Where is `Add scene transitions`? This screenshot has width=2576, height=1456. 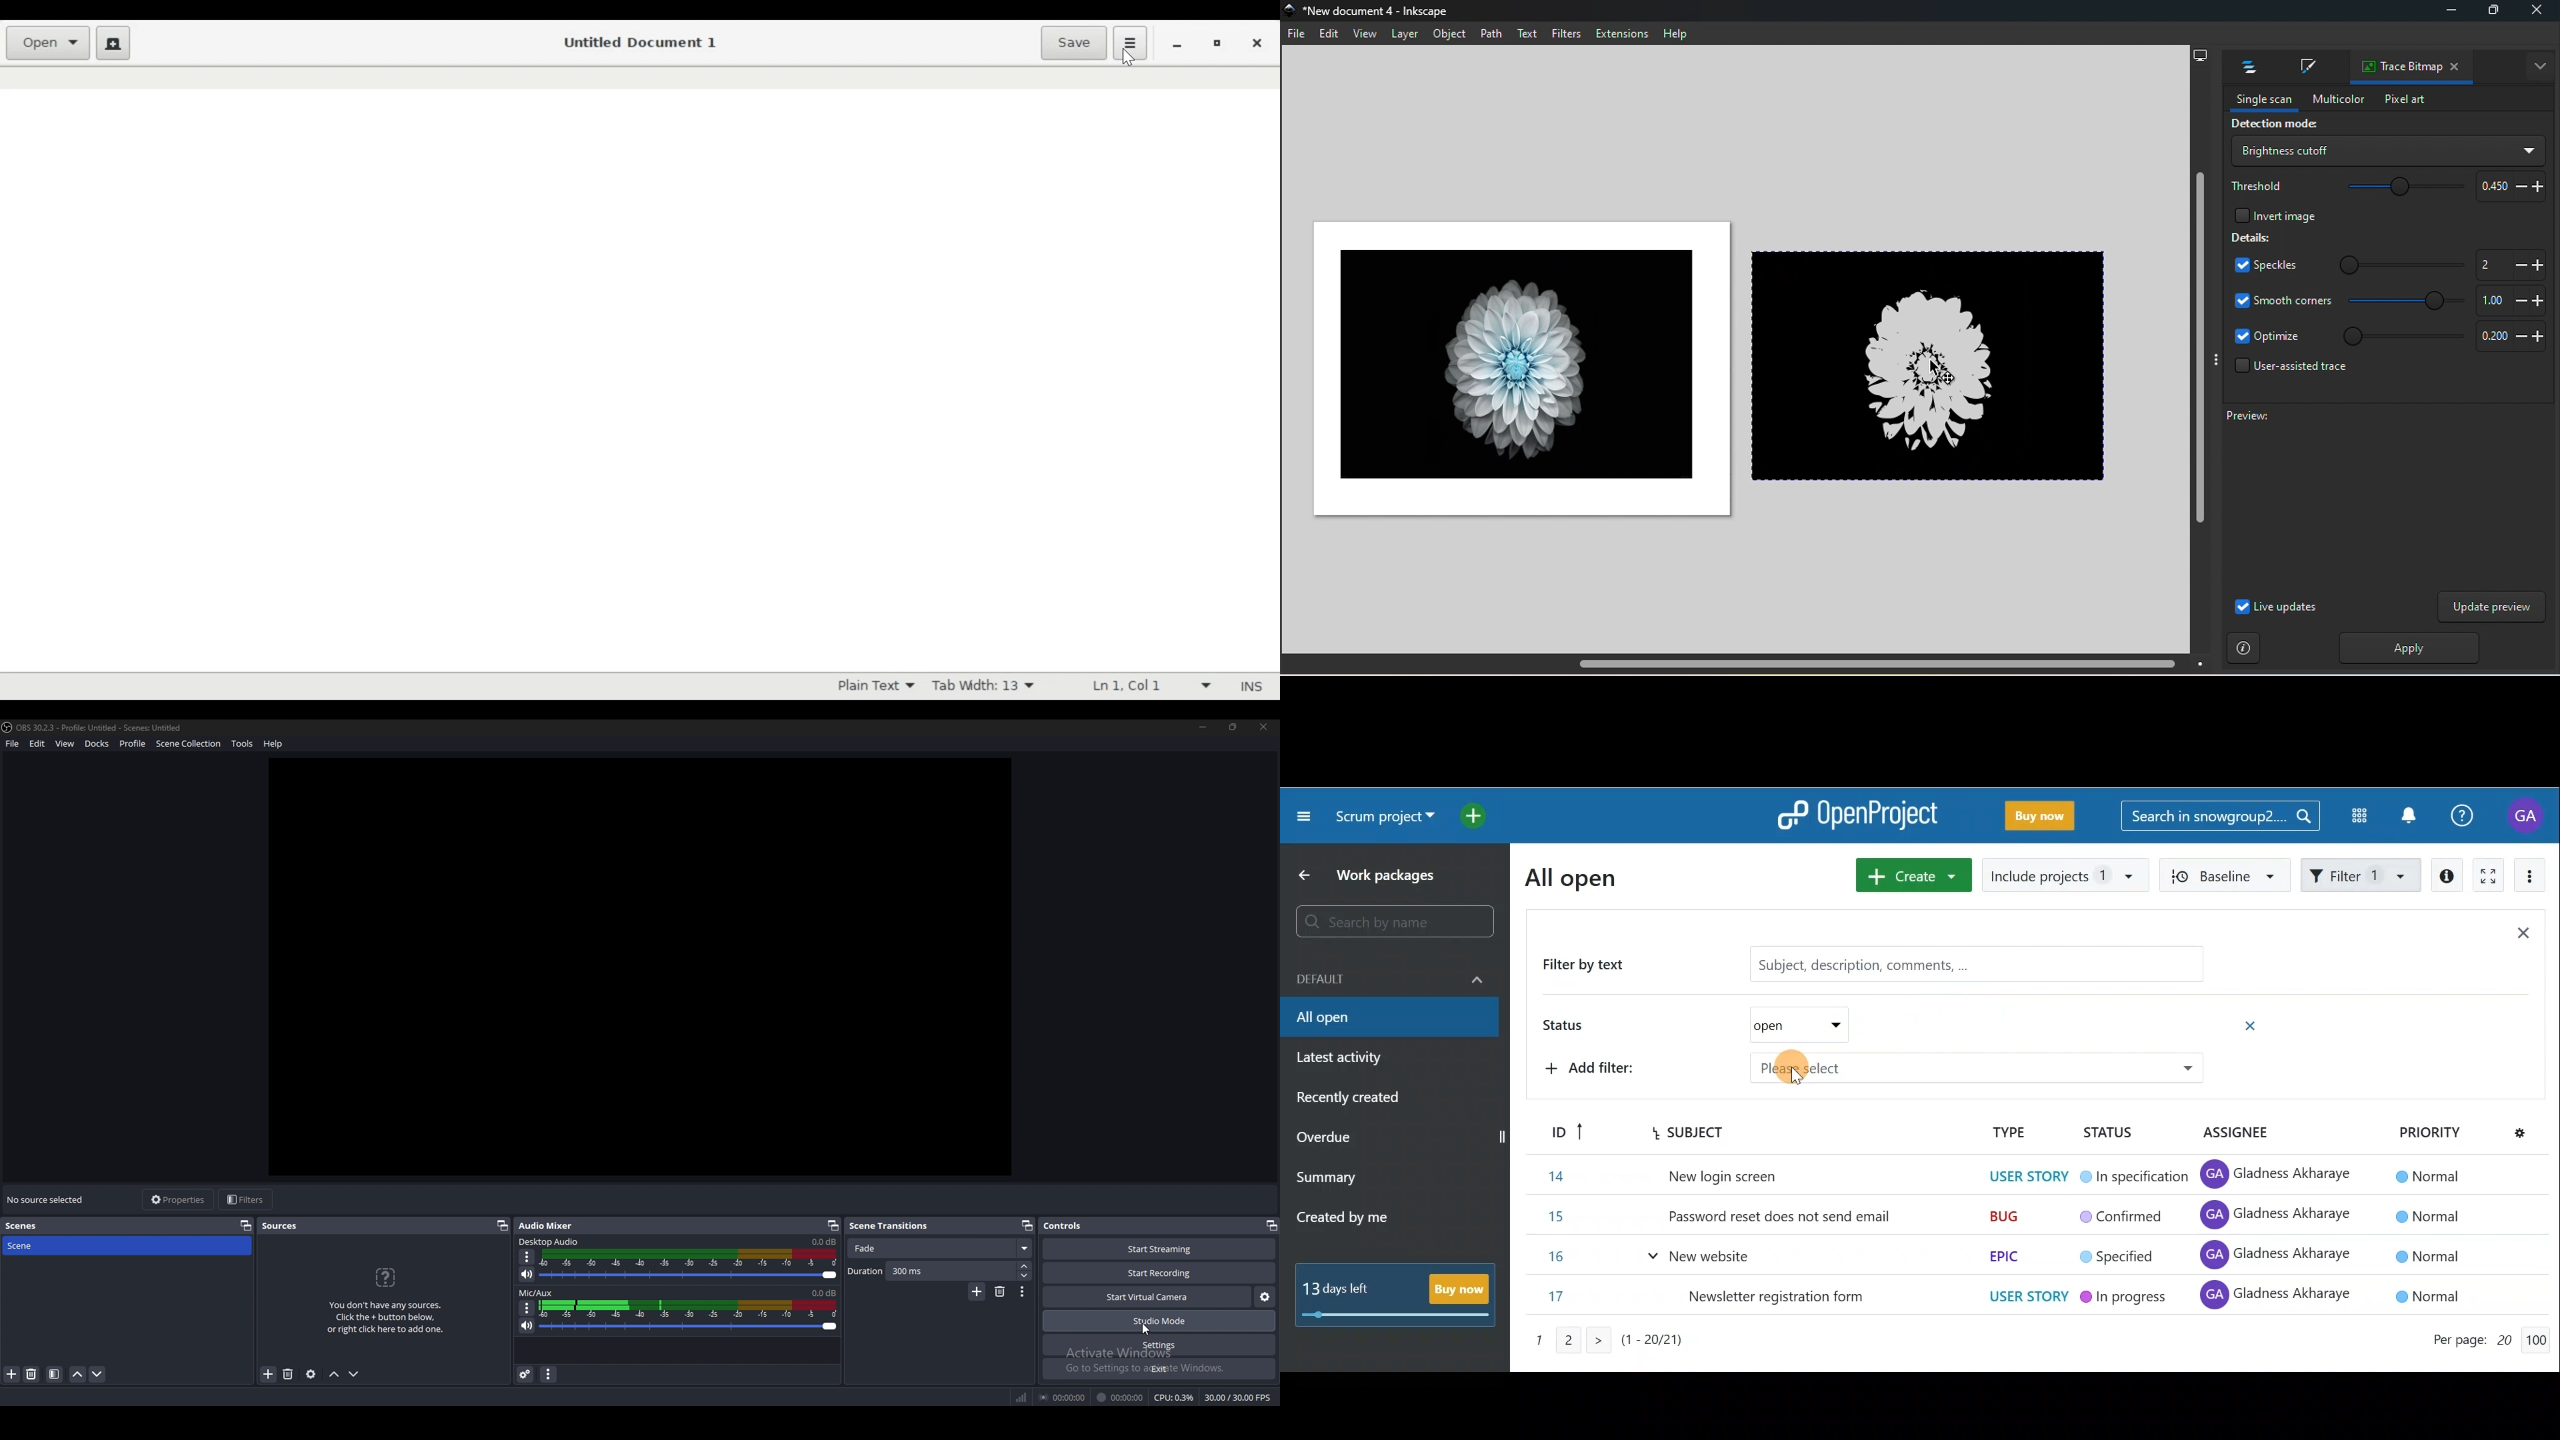
Add scene transitions is located at coordinates (976, 1293).